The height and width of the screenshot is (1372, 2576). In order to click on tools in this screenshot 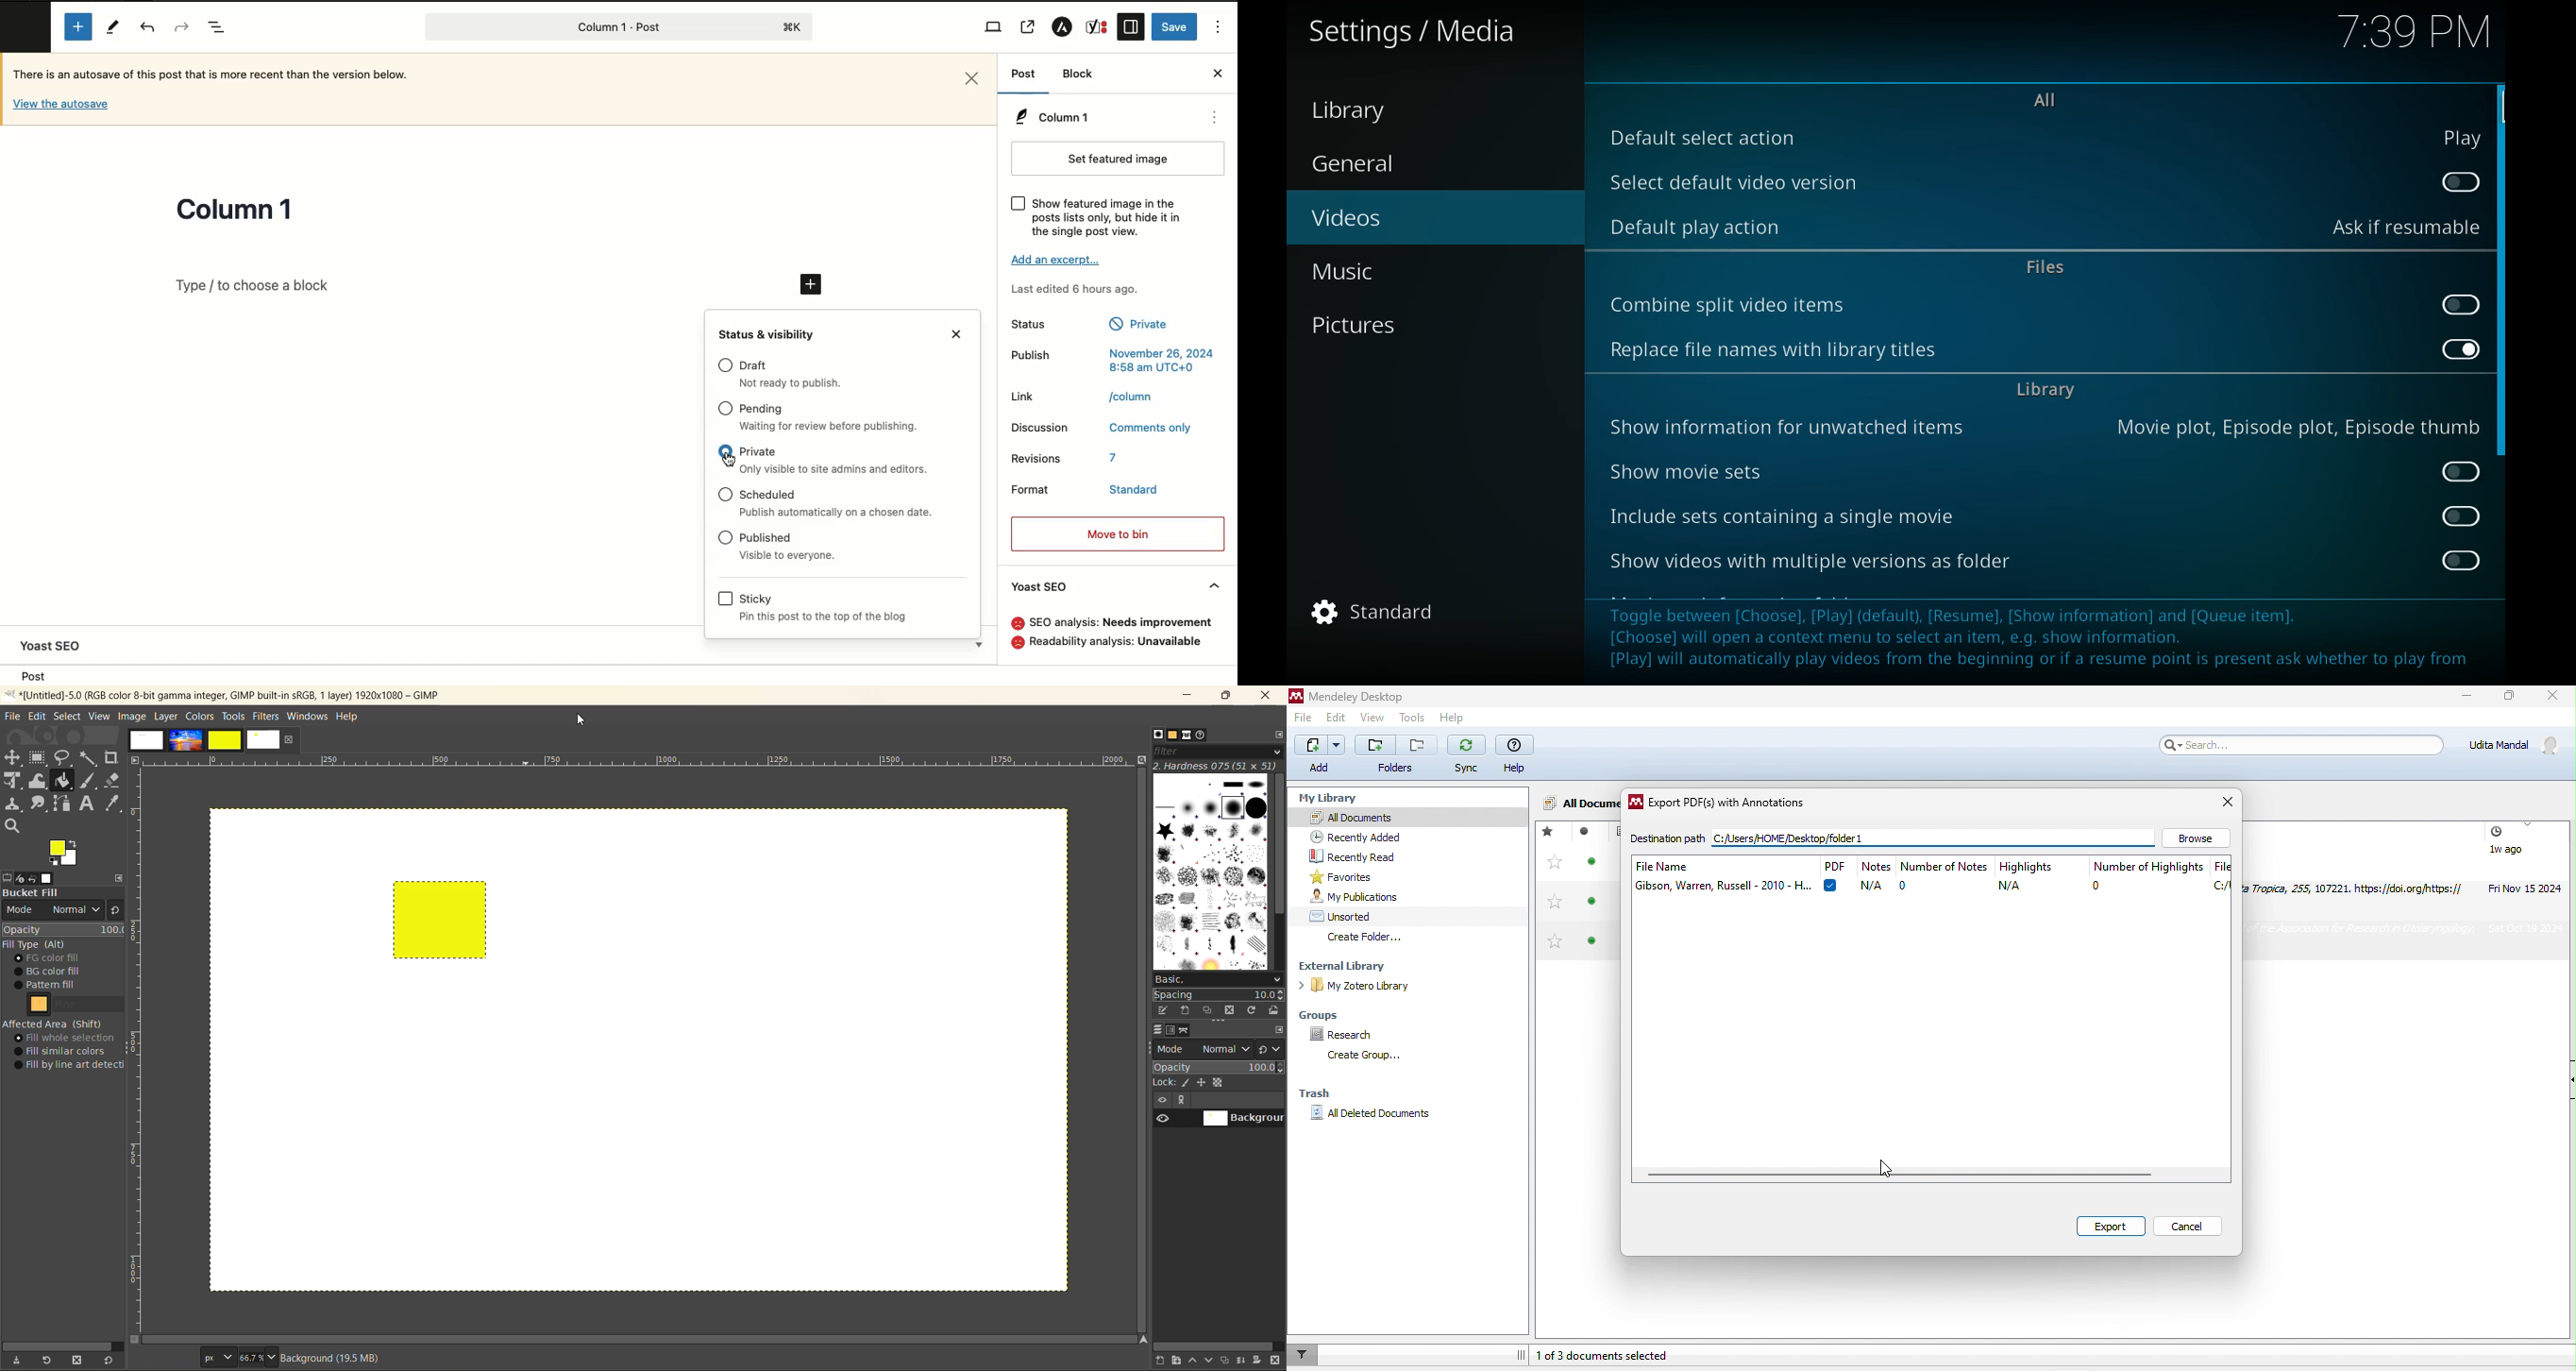, I will do `click(235, 717)`.